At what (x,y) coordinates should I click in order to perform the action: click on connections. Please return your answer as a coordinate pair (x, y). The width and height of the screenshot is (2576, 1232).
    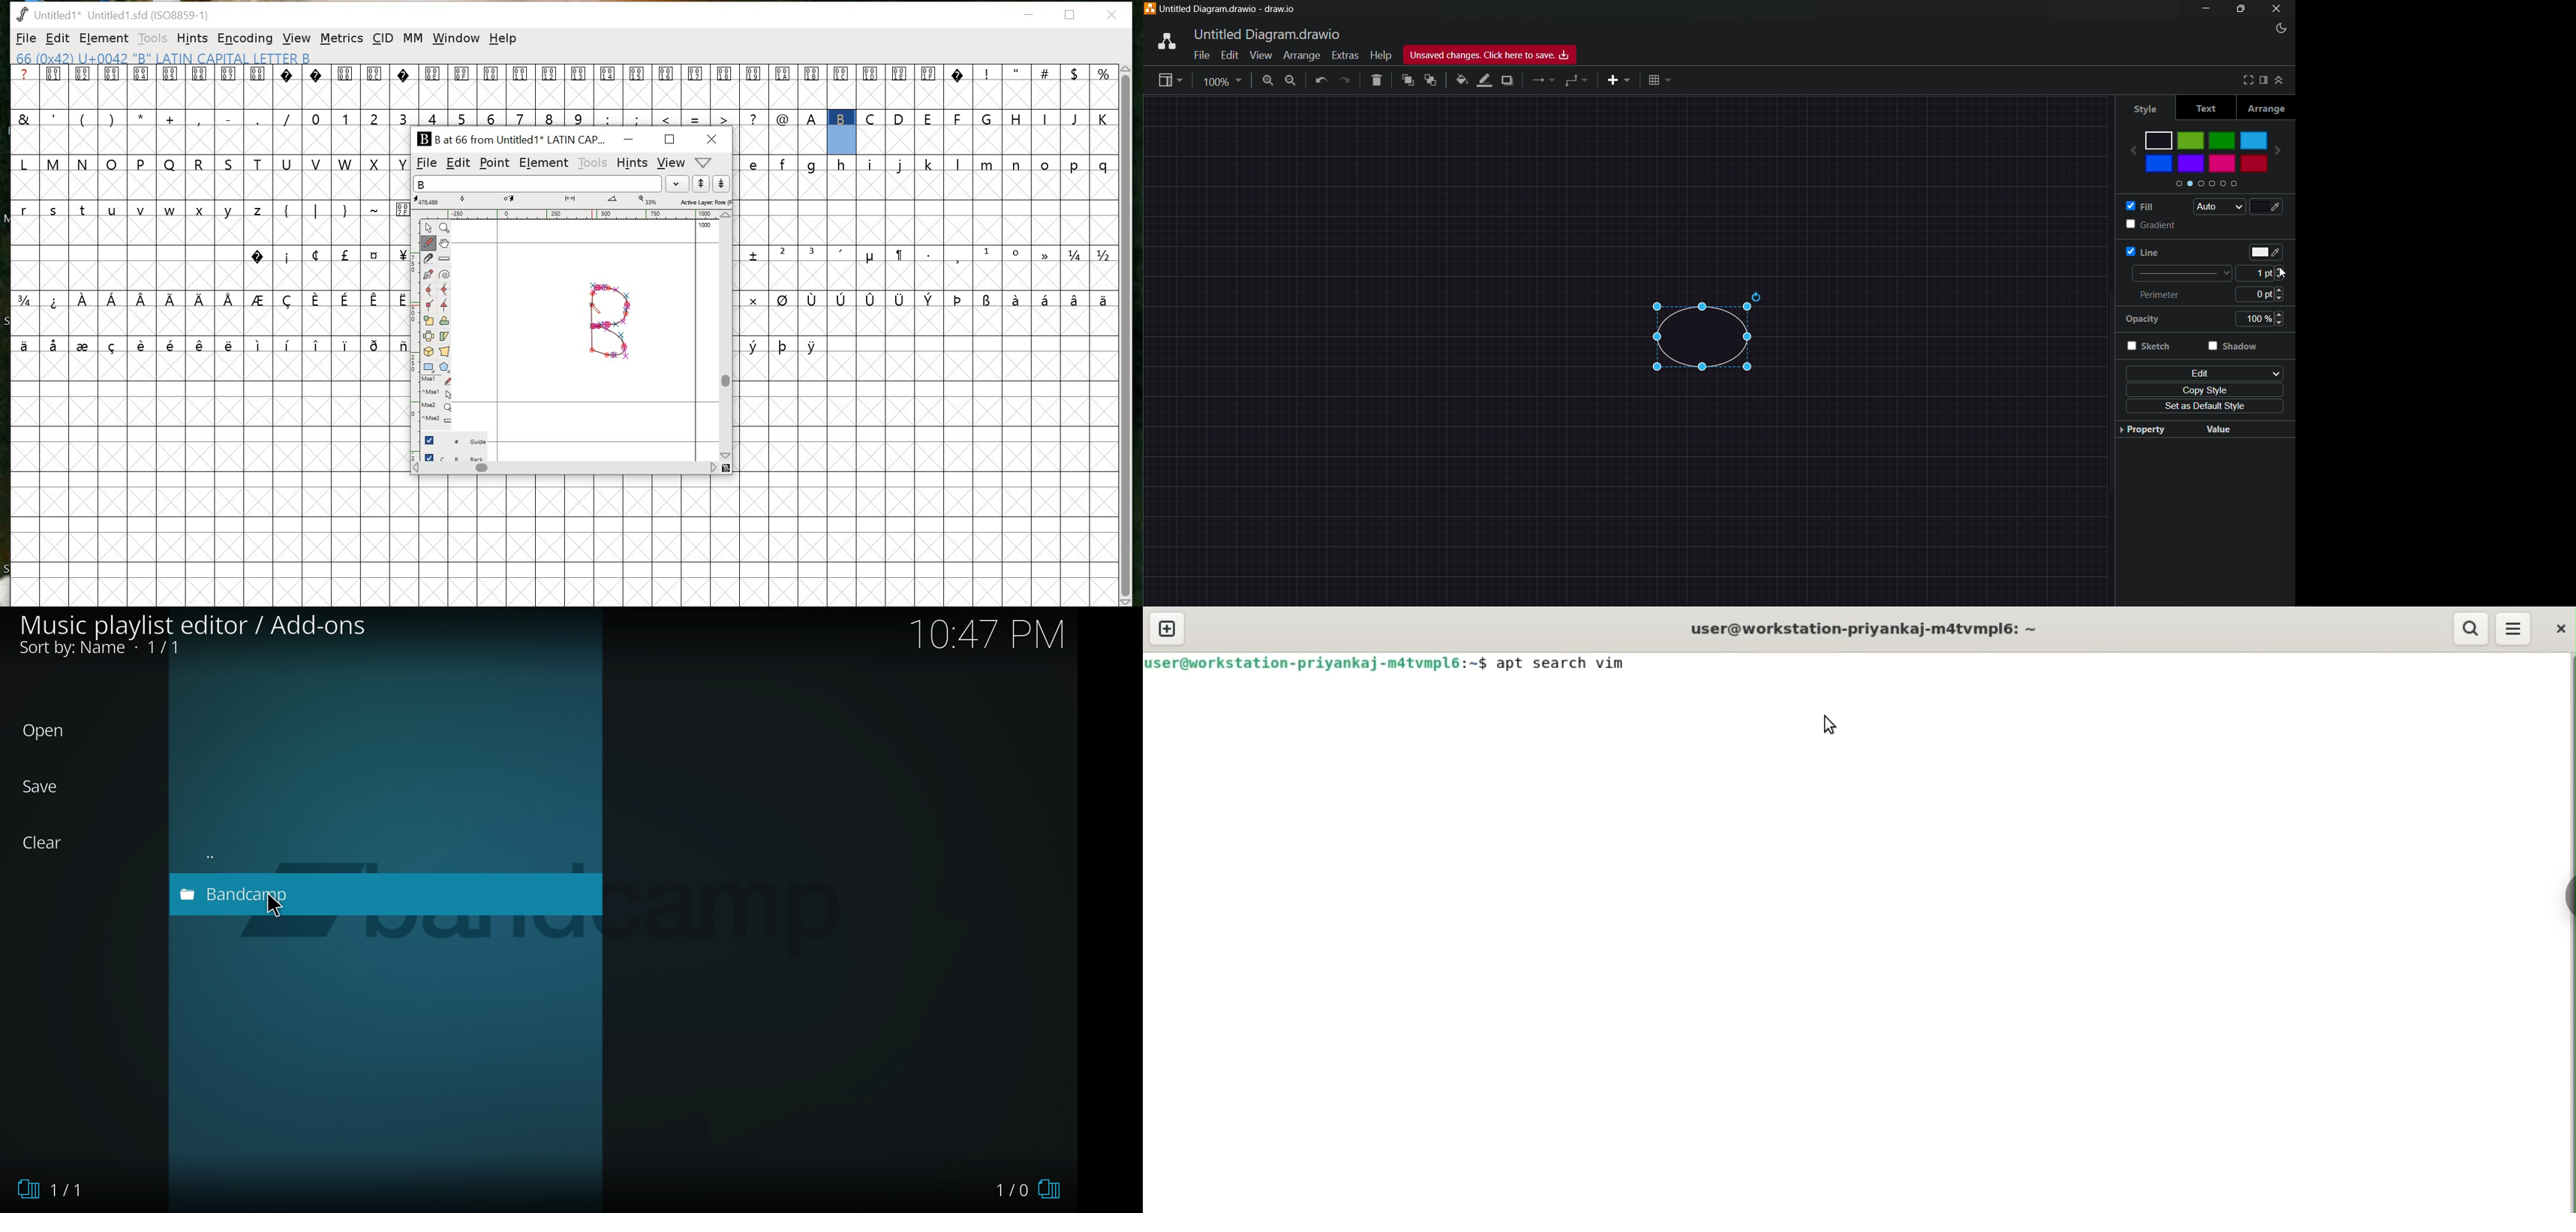
    Looking at the image, I should click on (1544, 81).